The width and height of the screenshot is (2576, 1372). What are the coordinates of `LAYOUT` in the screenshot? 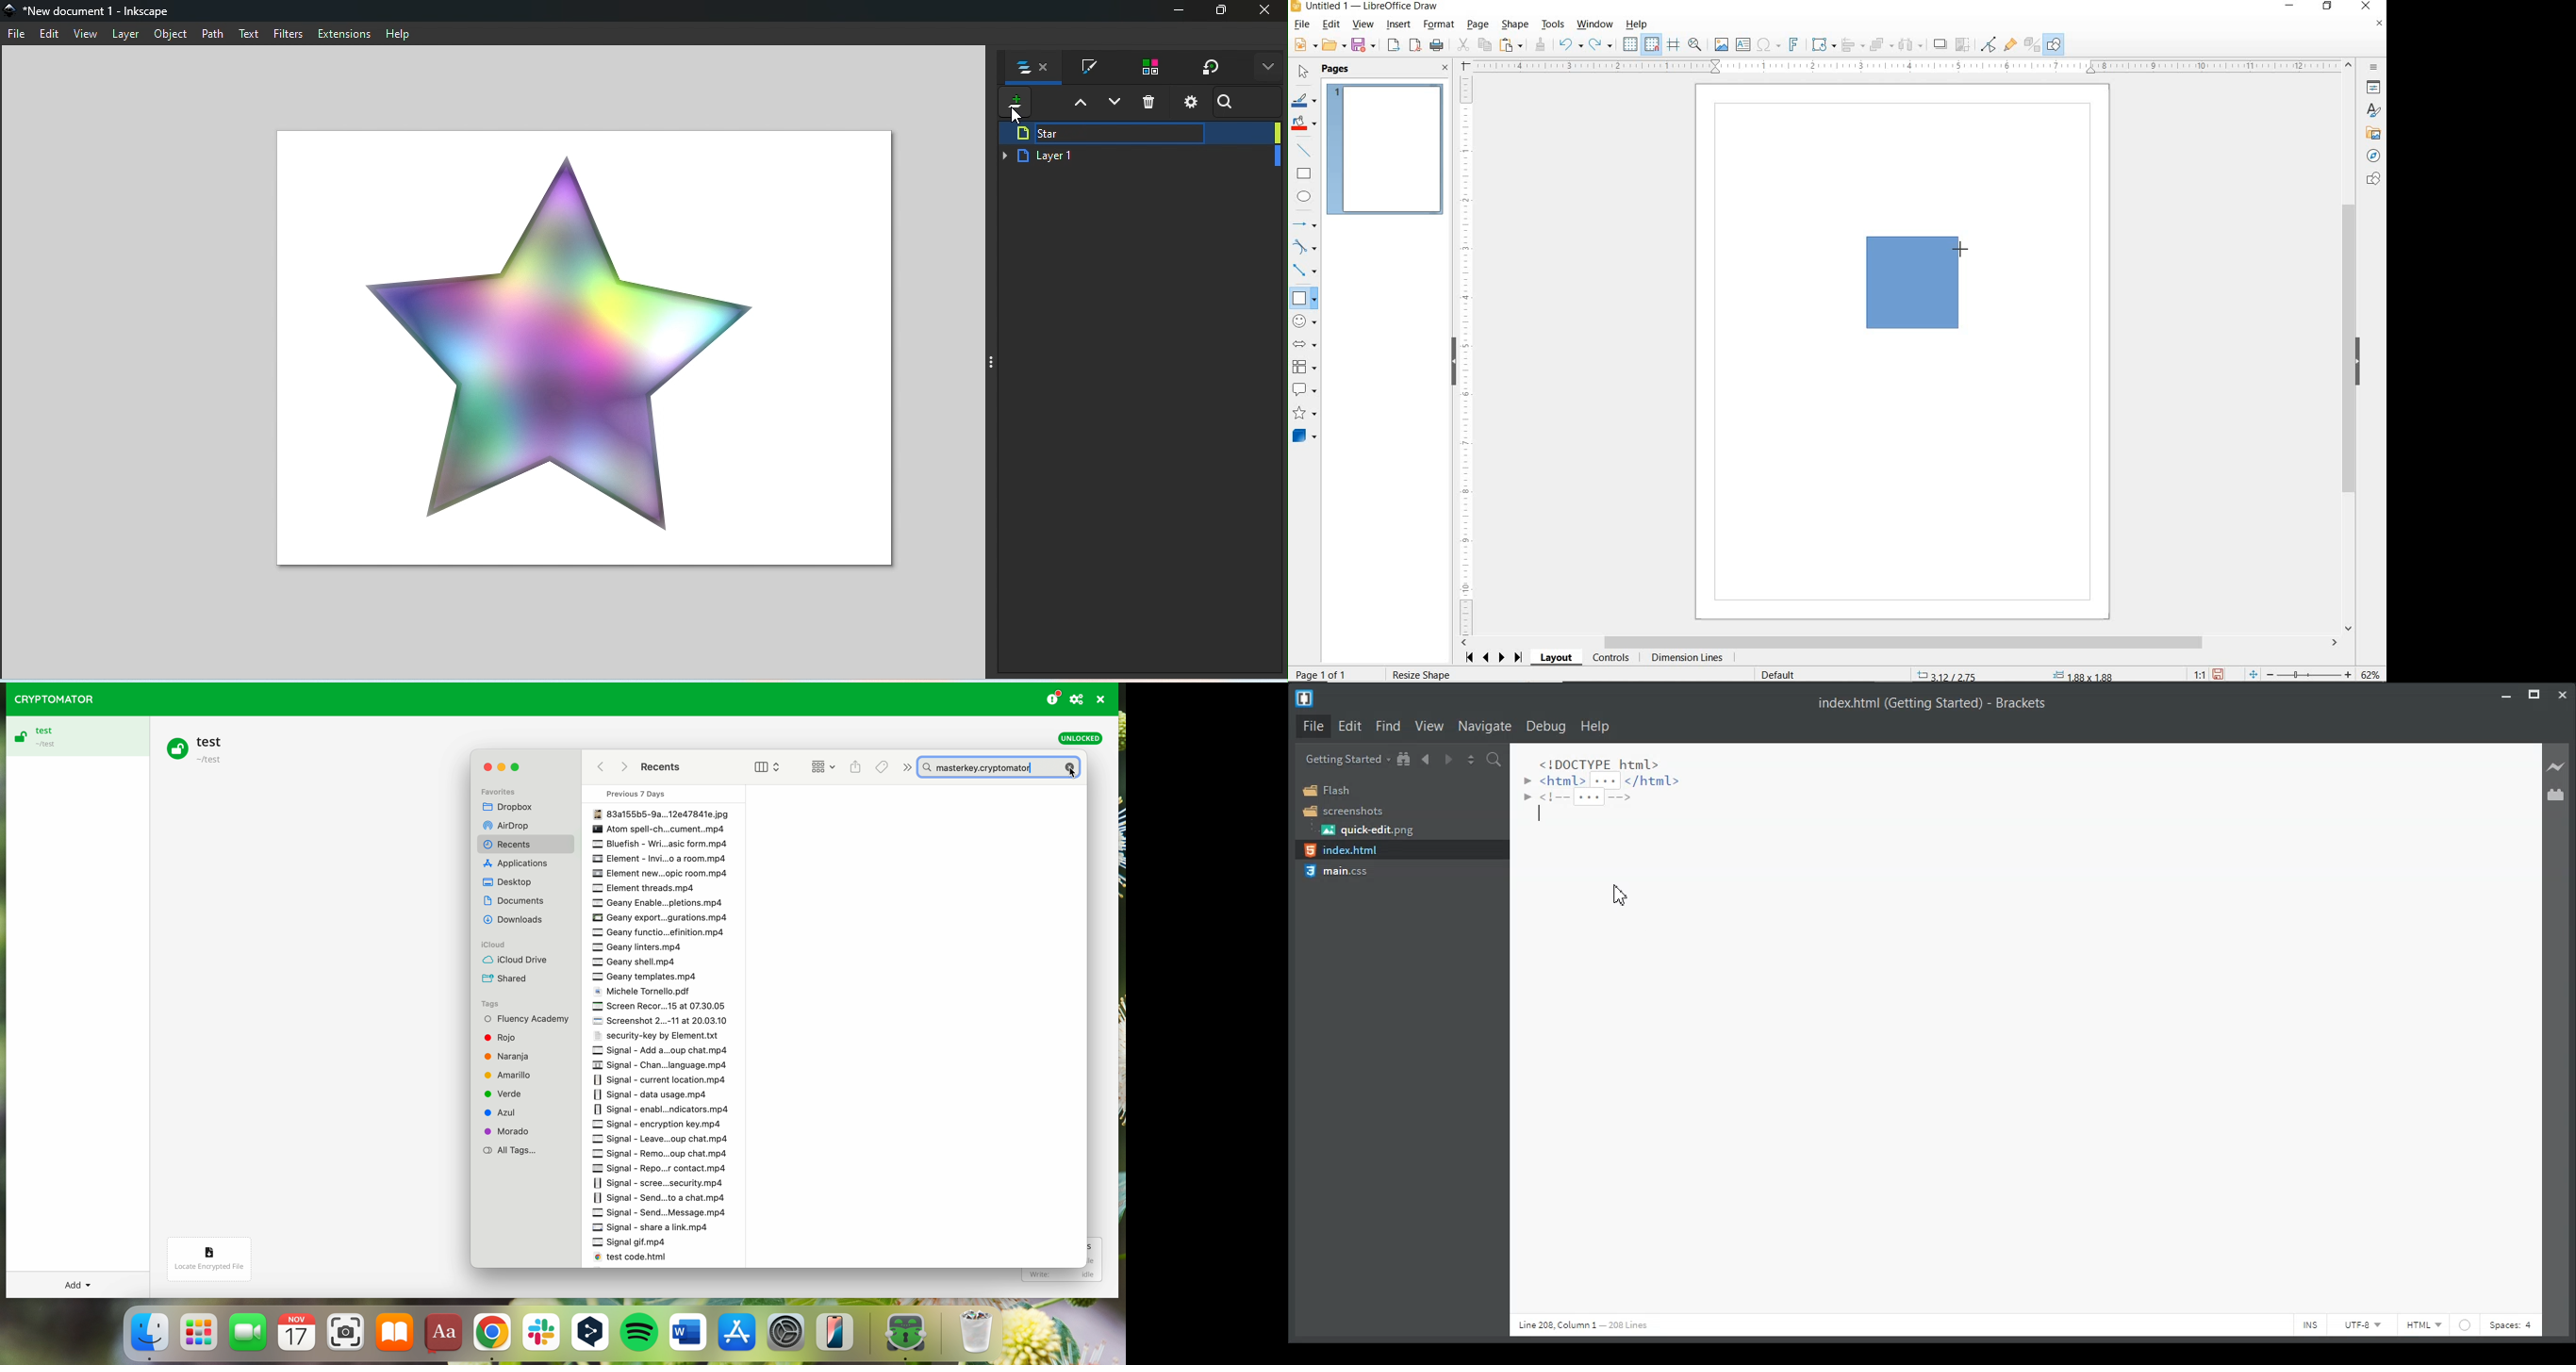 It's located at (1558, 658).